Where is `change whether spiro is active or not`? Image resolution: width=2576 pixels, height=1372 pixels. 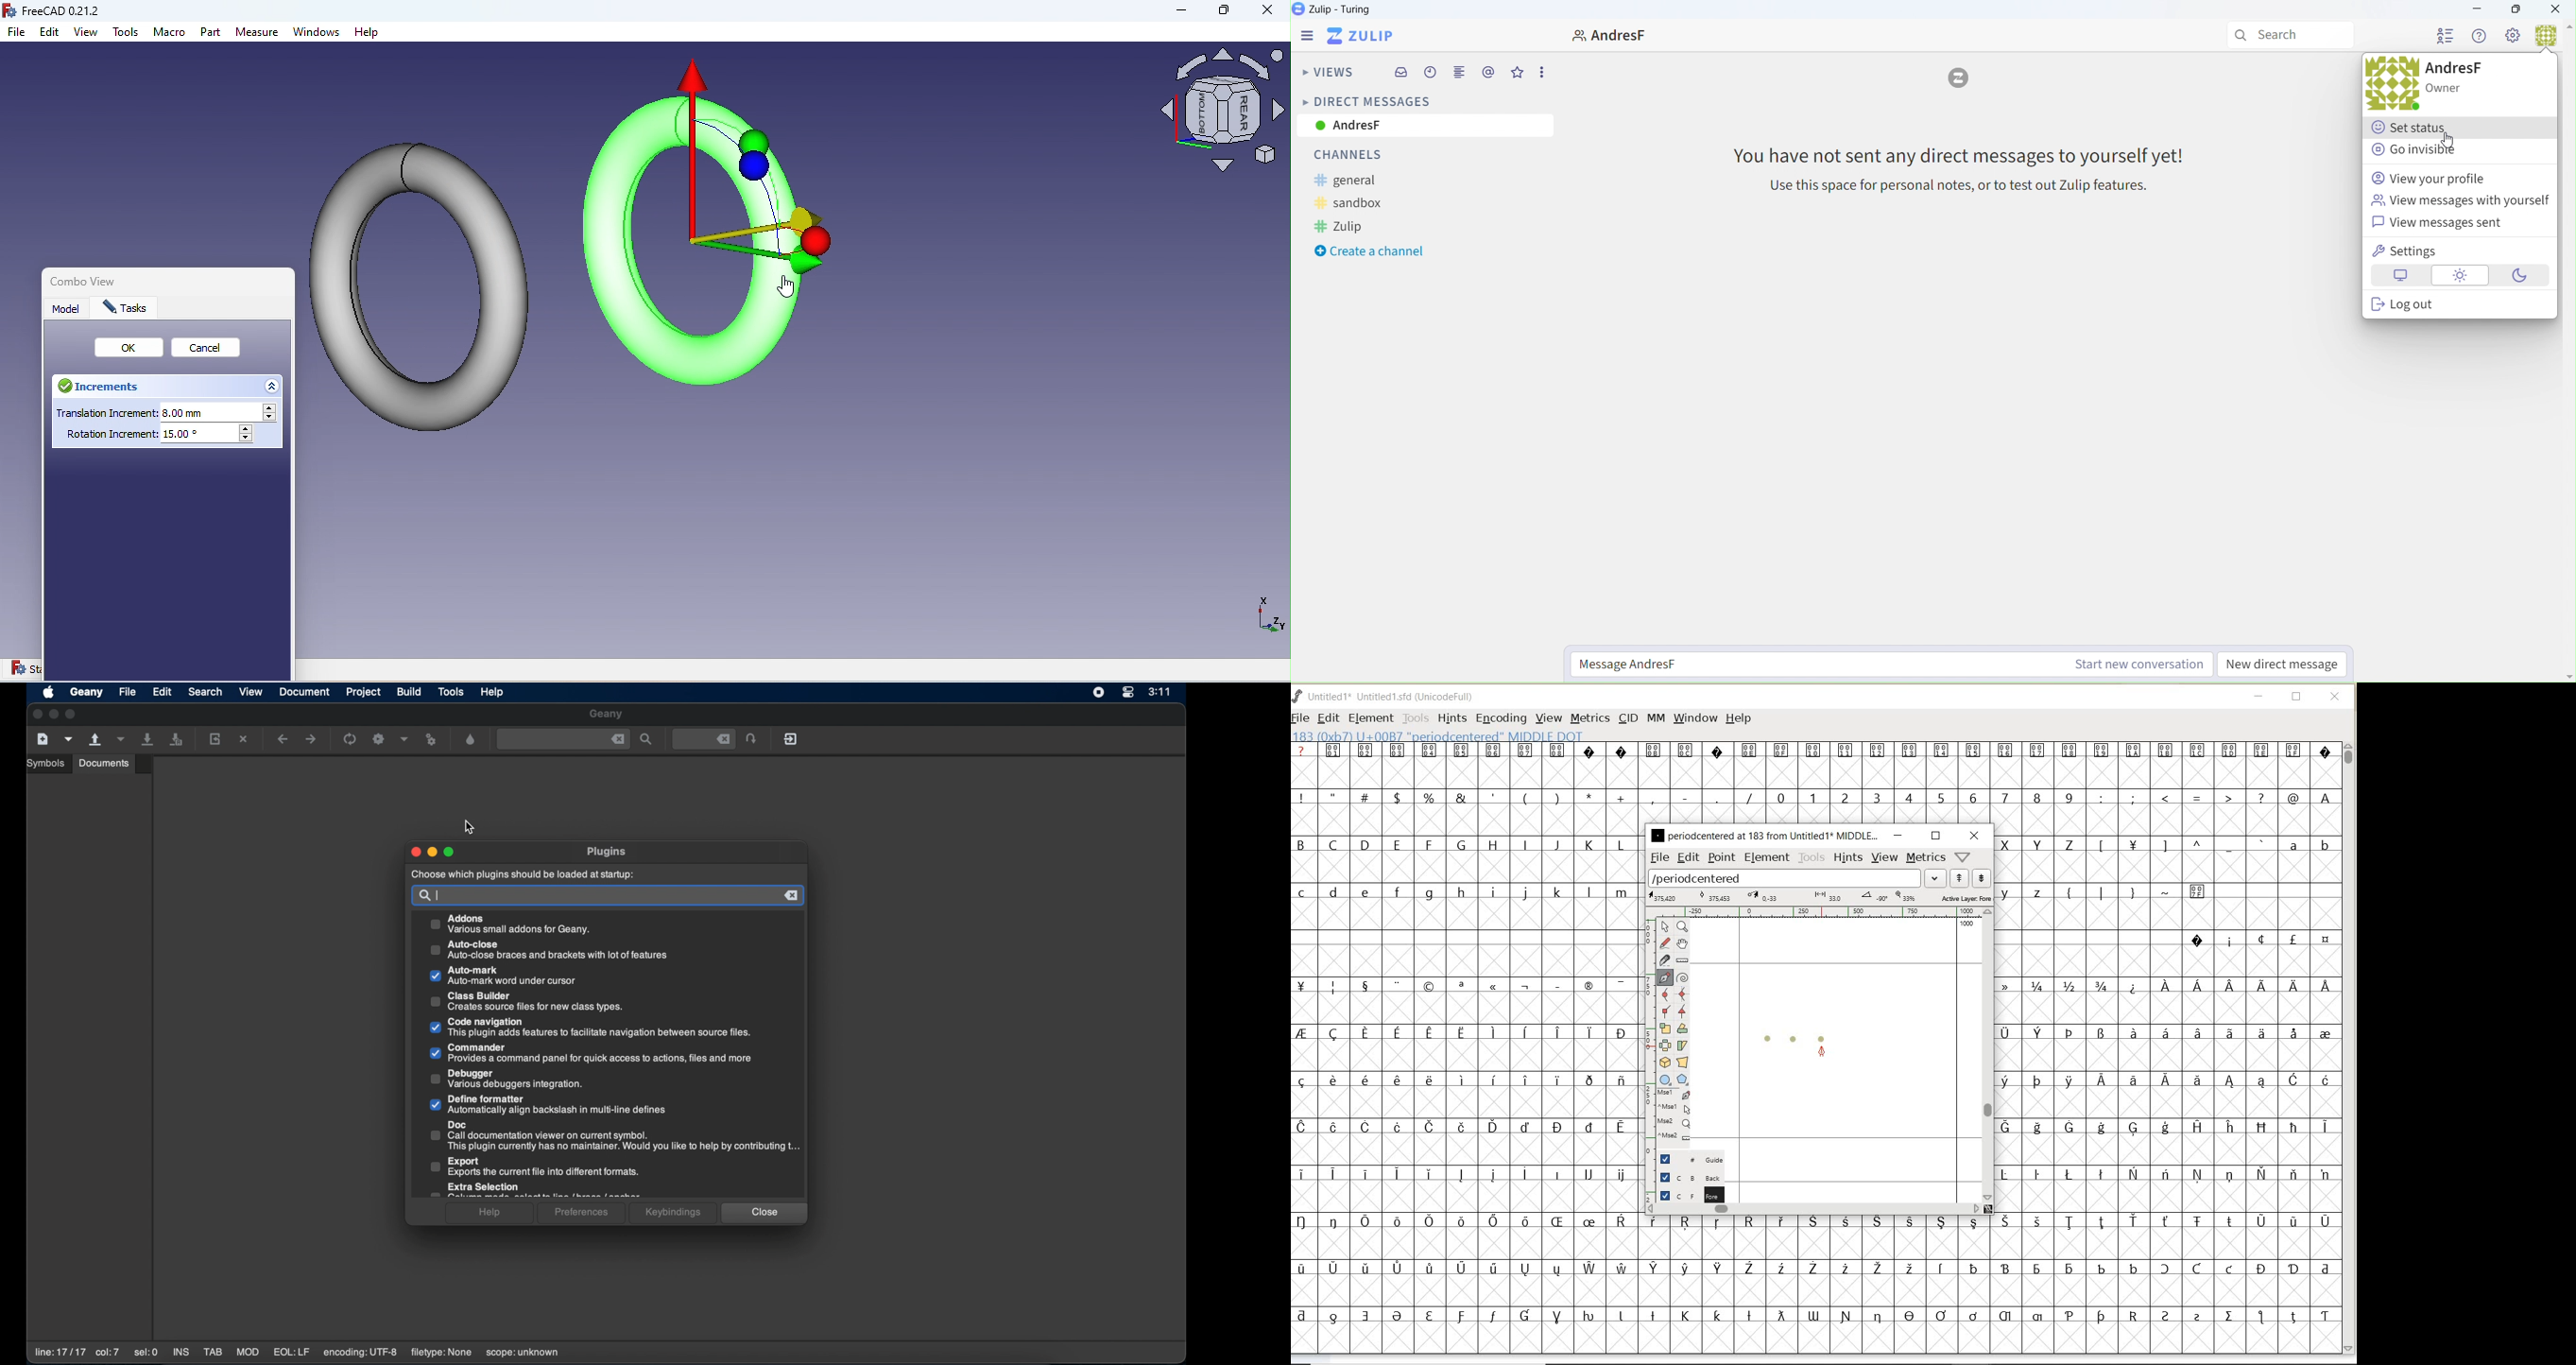 change whether spiro is active or not is located at coordinates (1682, 976).